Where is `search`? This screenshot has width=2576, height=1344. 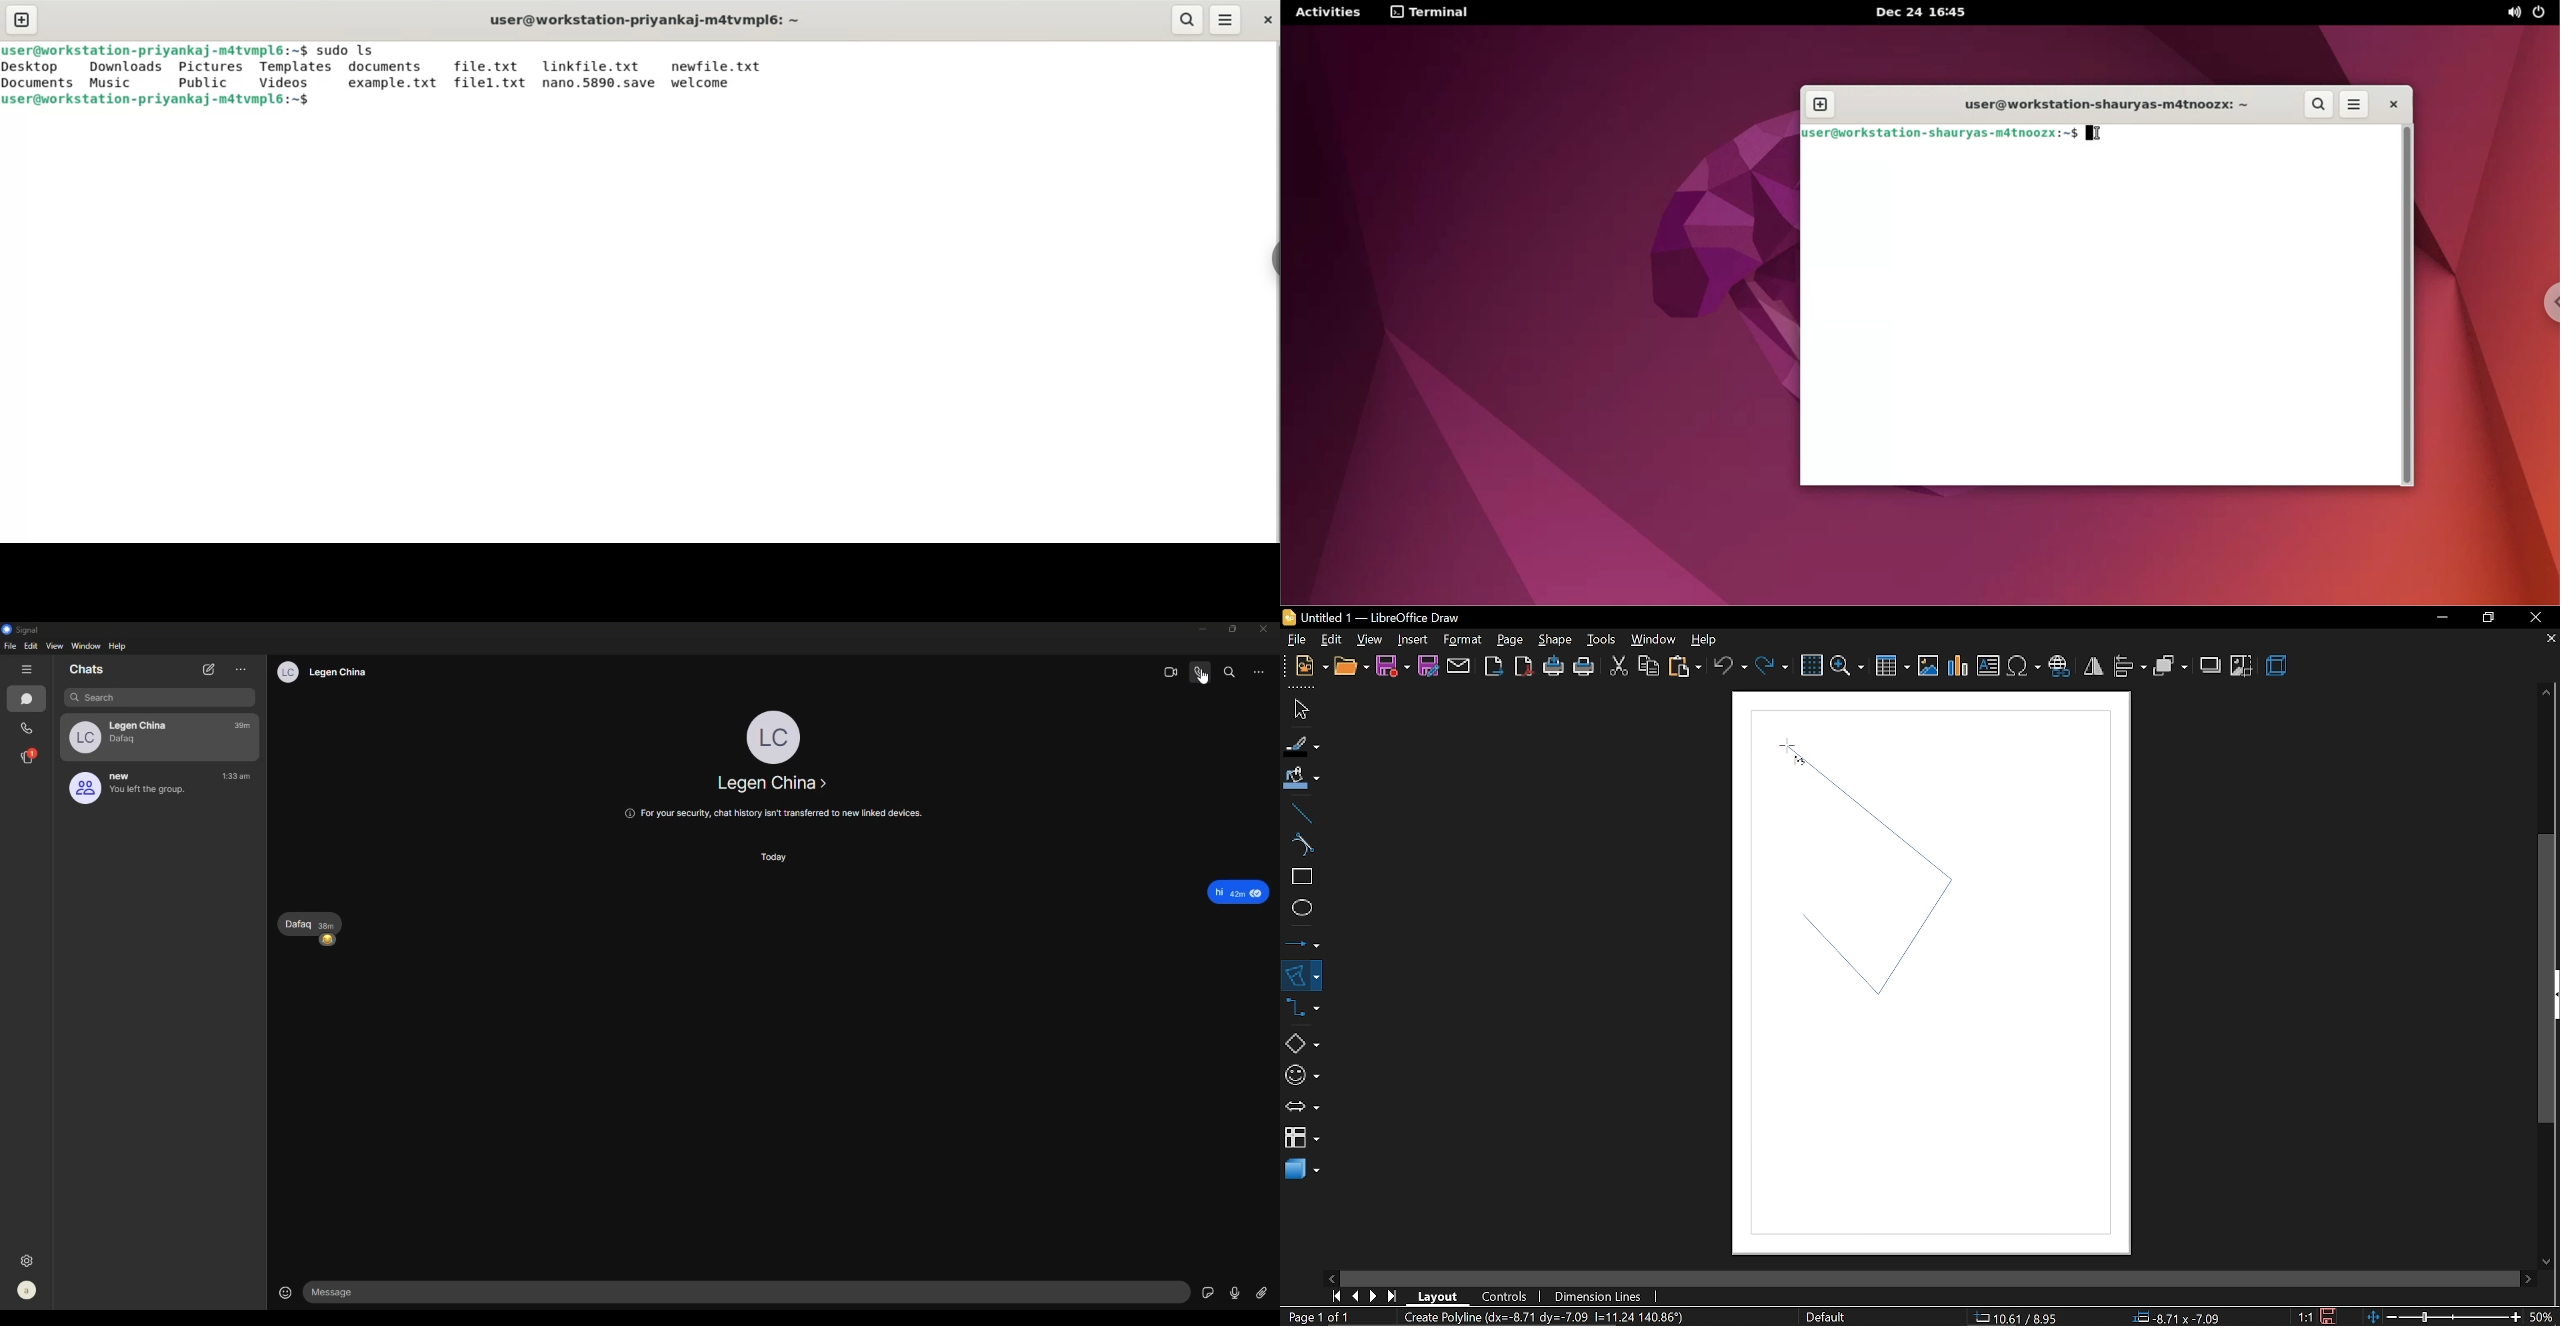 search is located at coordinates (109, 697).